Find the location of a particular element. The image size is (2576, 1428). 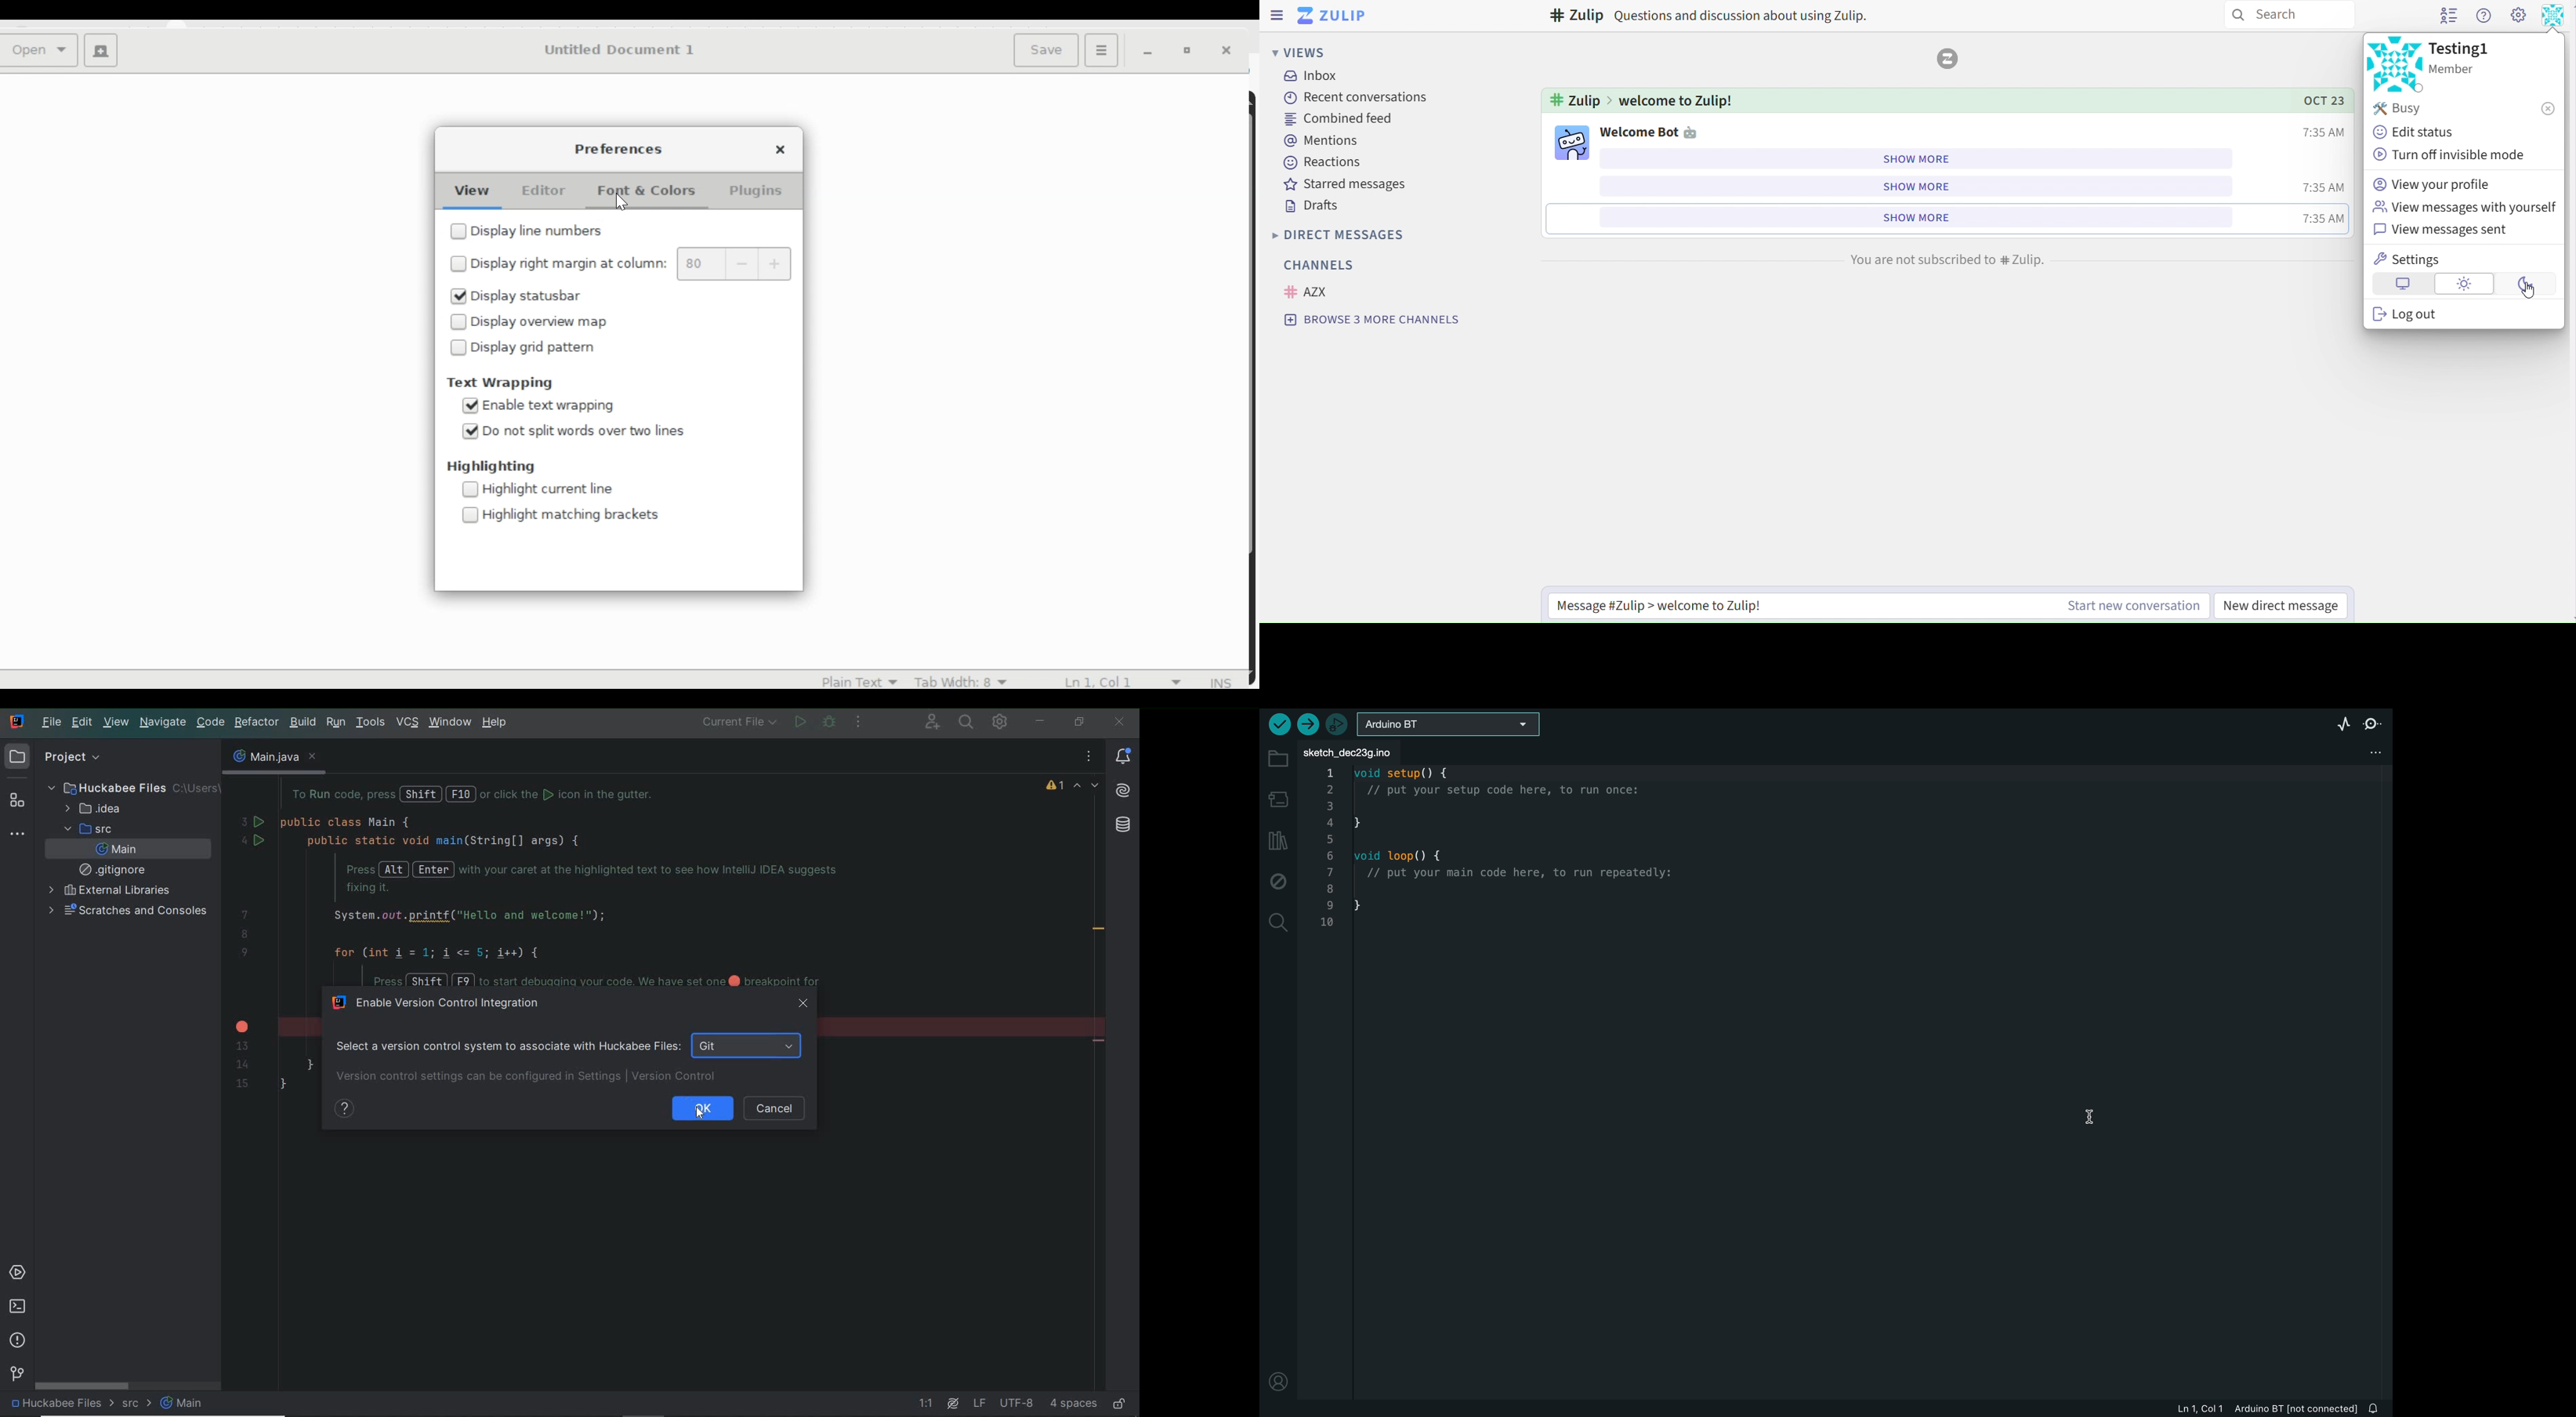

inbox is located at coordinates (1316, 77).